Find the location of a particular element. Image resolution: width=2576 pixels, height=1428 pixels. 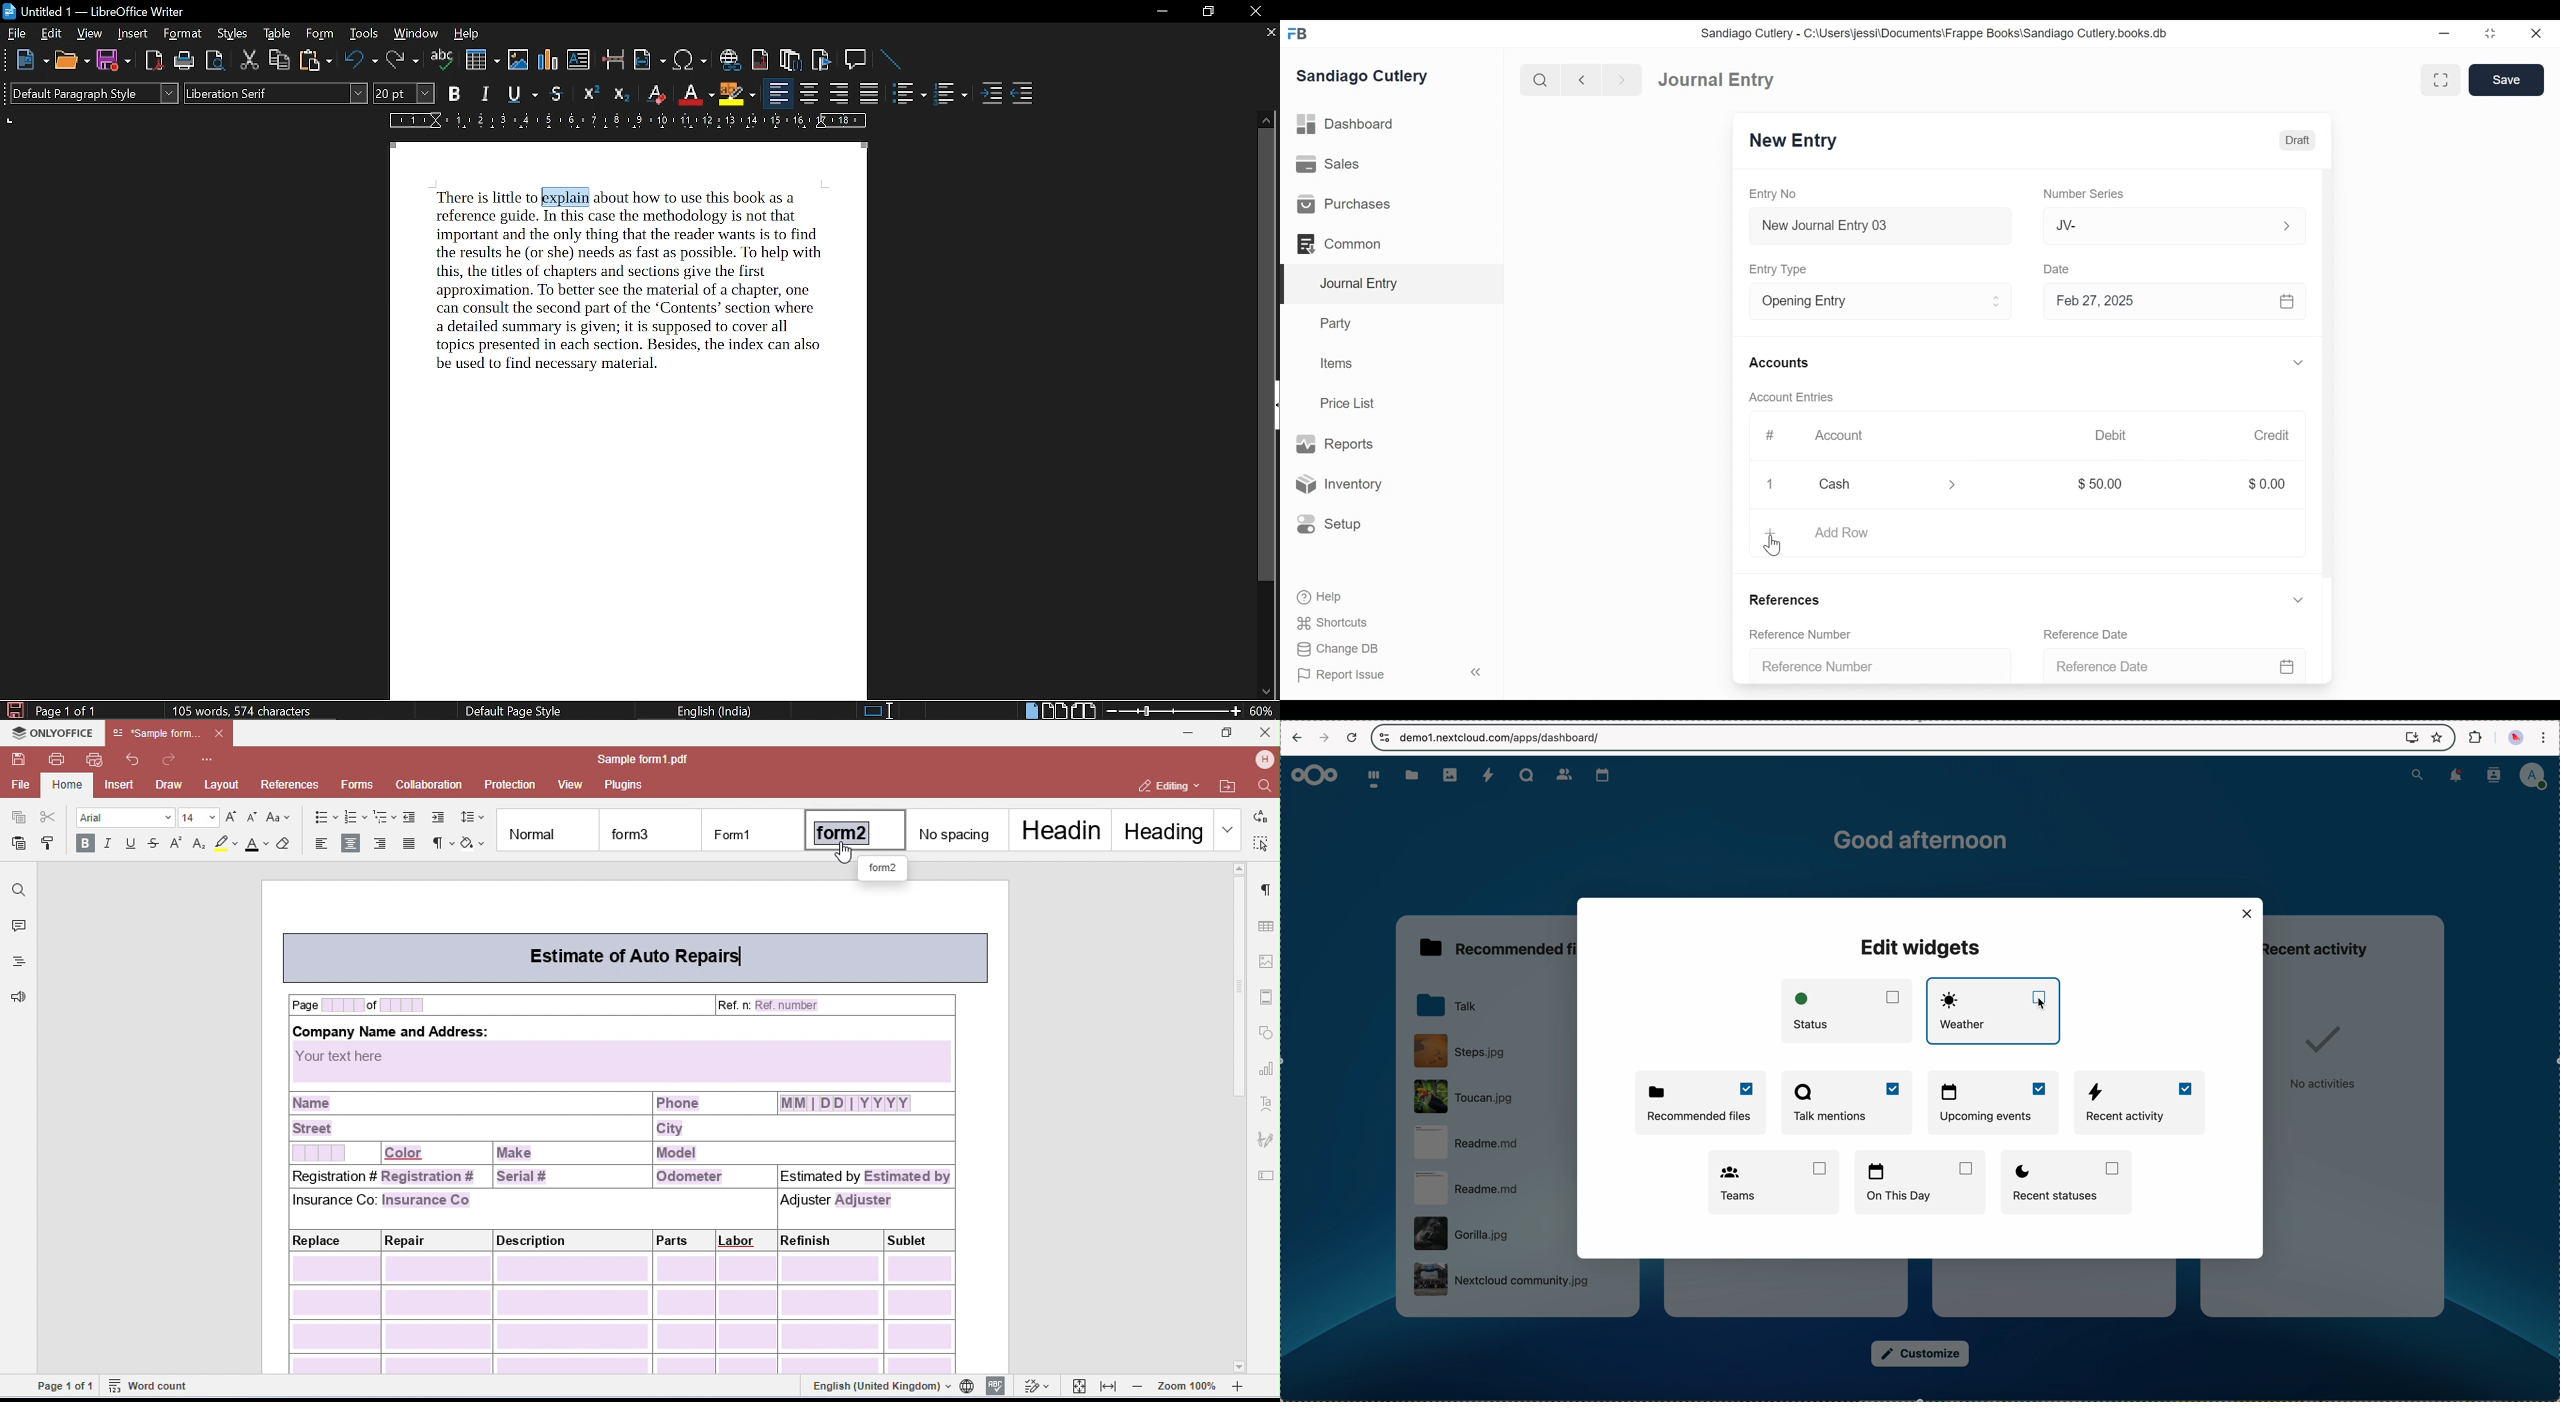

no activities is located at coordinates (2326, 1060).